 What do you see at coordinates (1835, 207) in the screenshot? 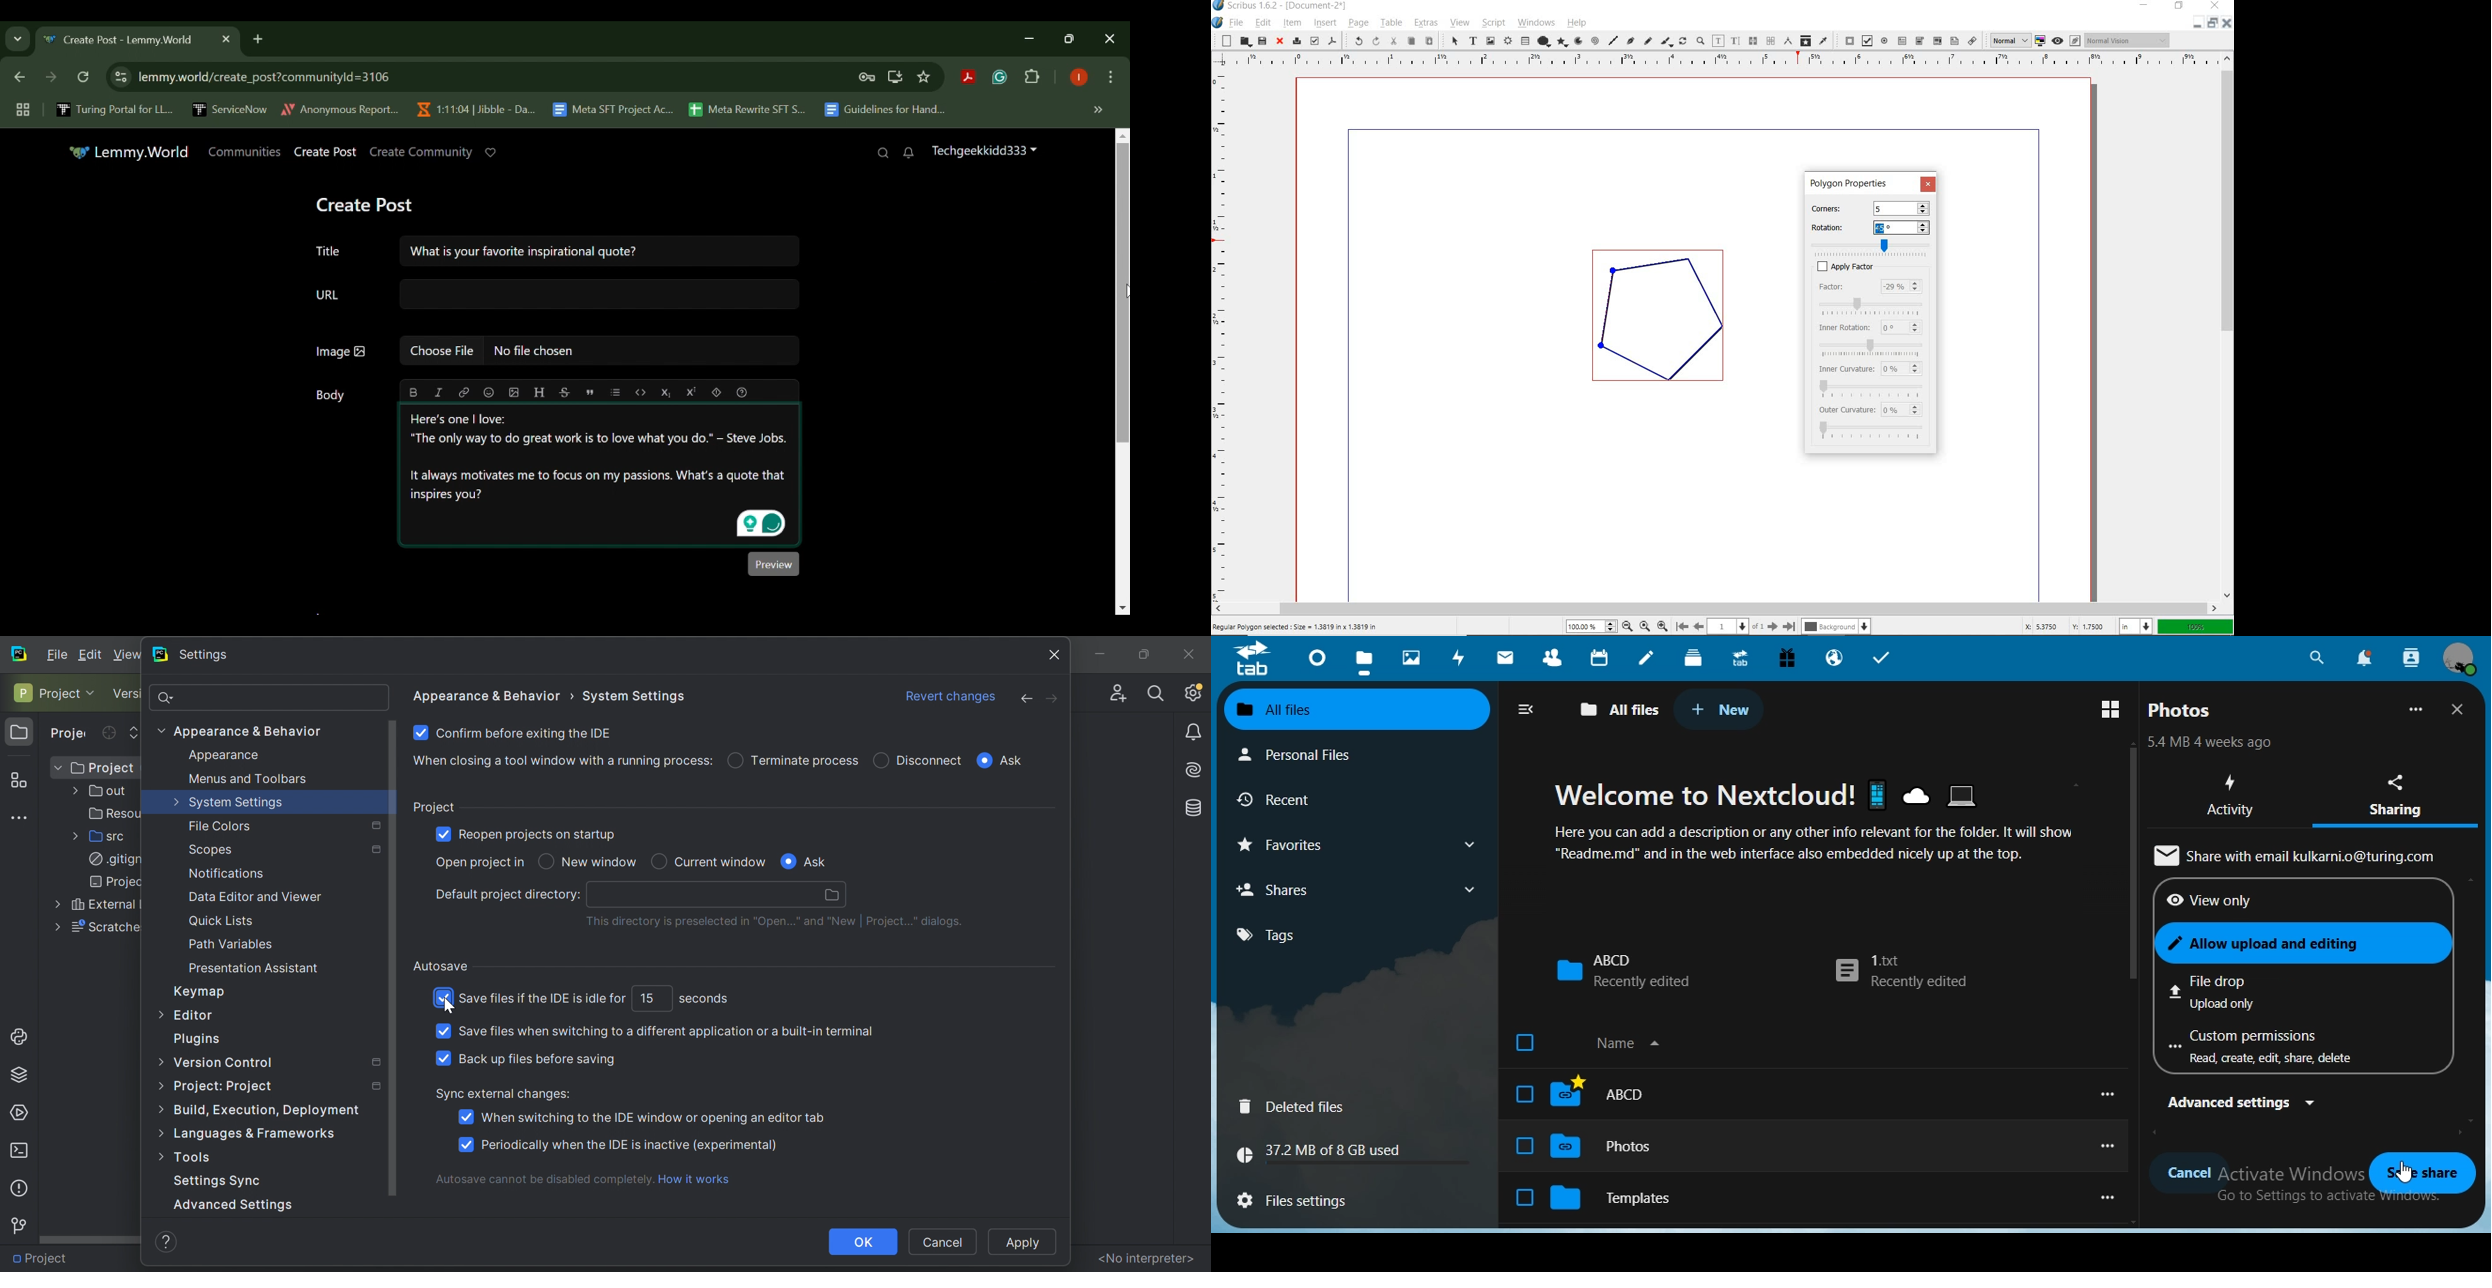
I see `CORNERS` at bounding box center [1835, 207].